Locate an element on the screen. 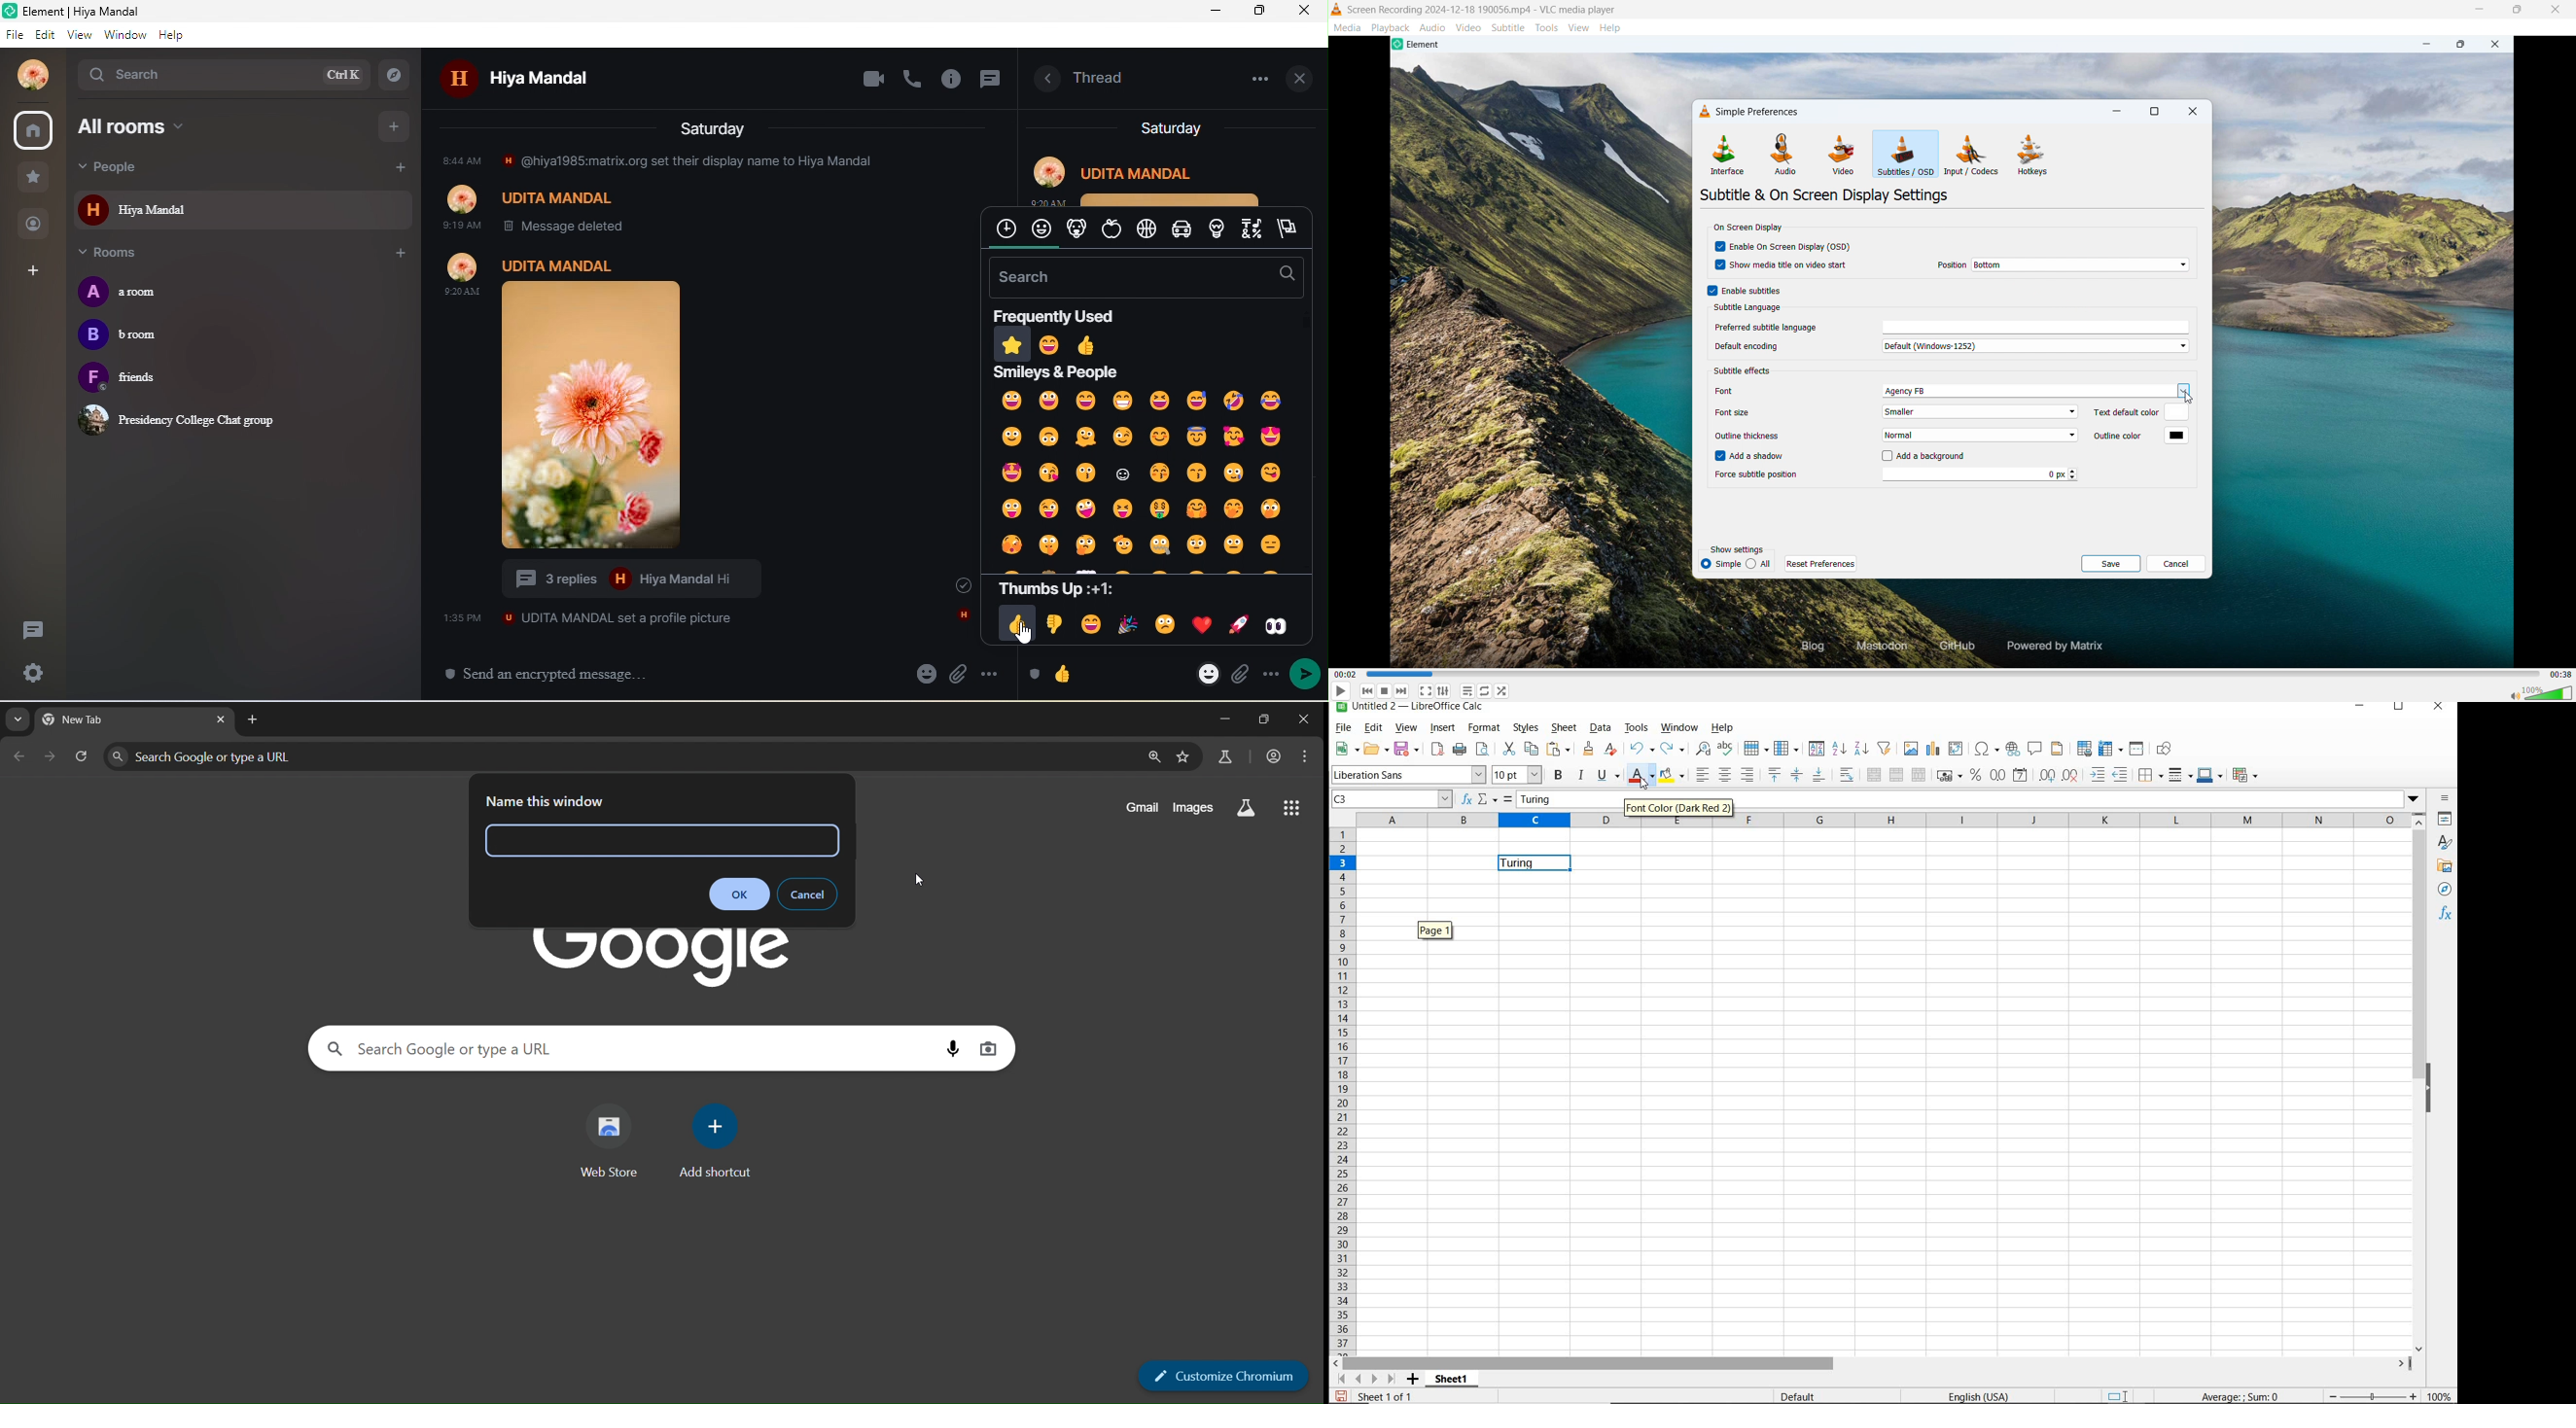 The image size is (2576, 1428). ALIGN LEFT is located at coordinates (1702, 776).